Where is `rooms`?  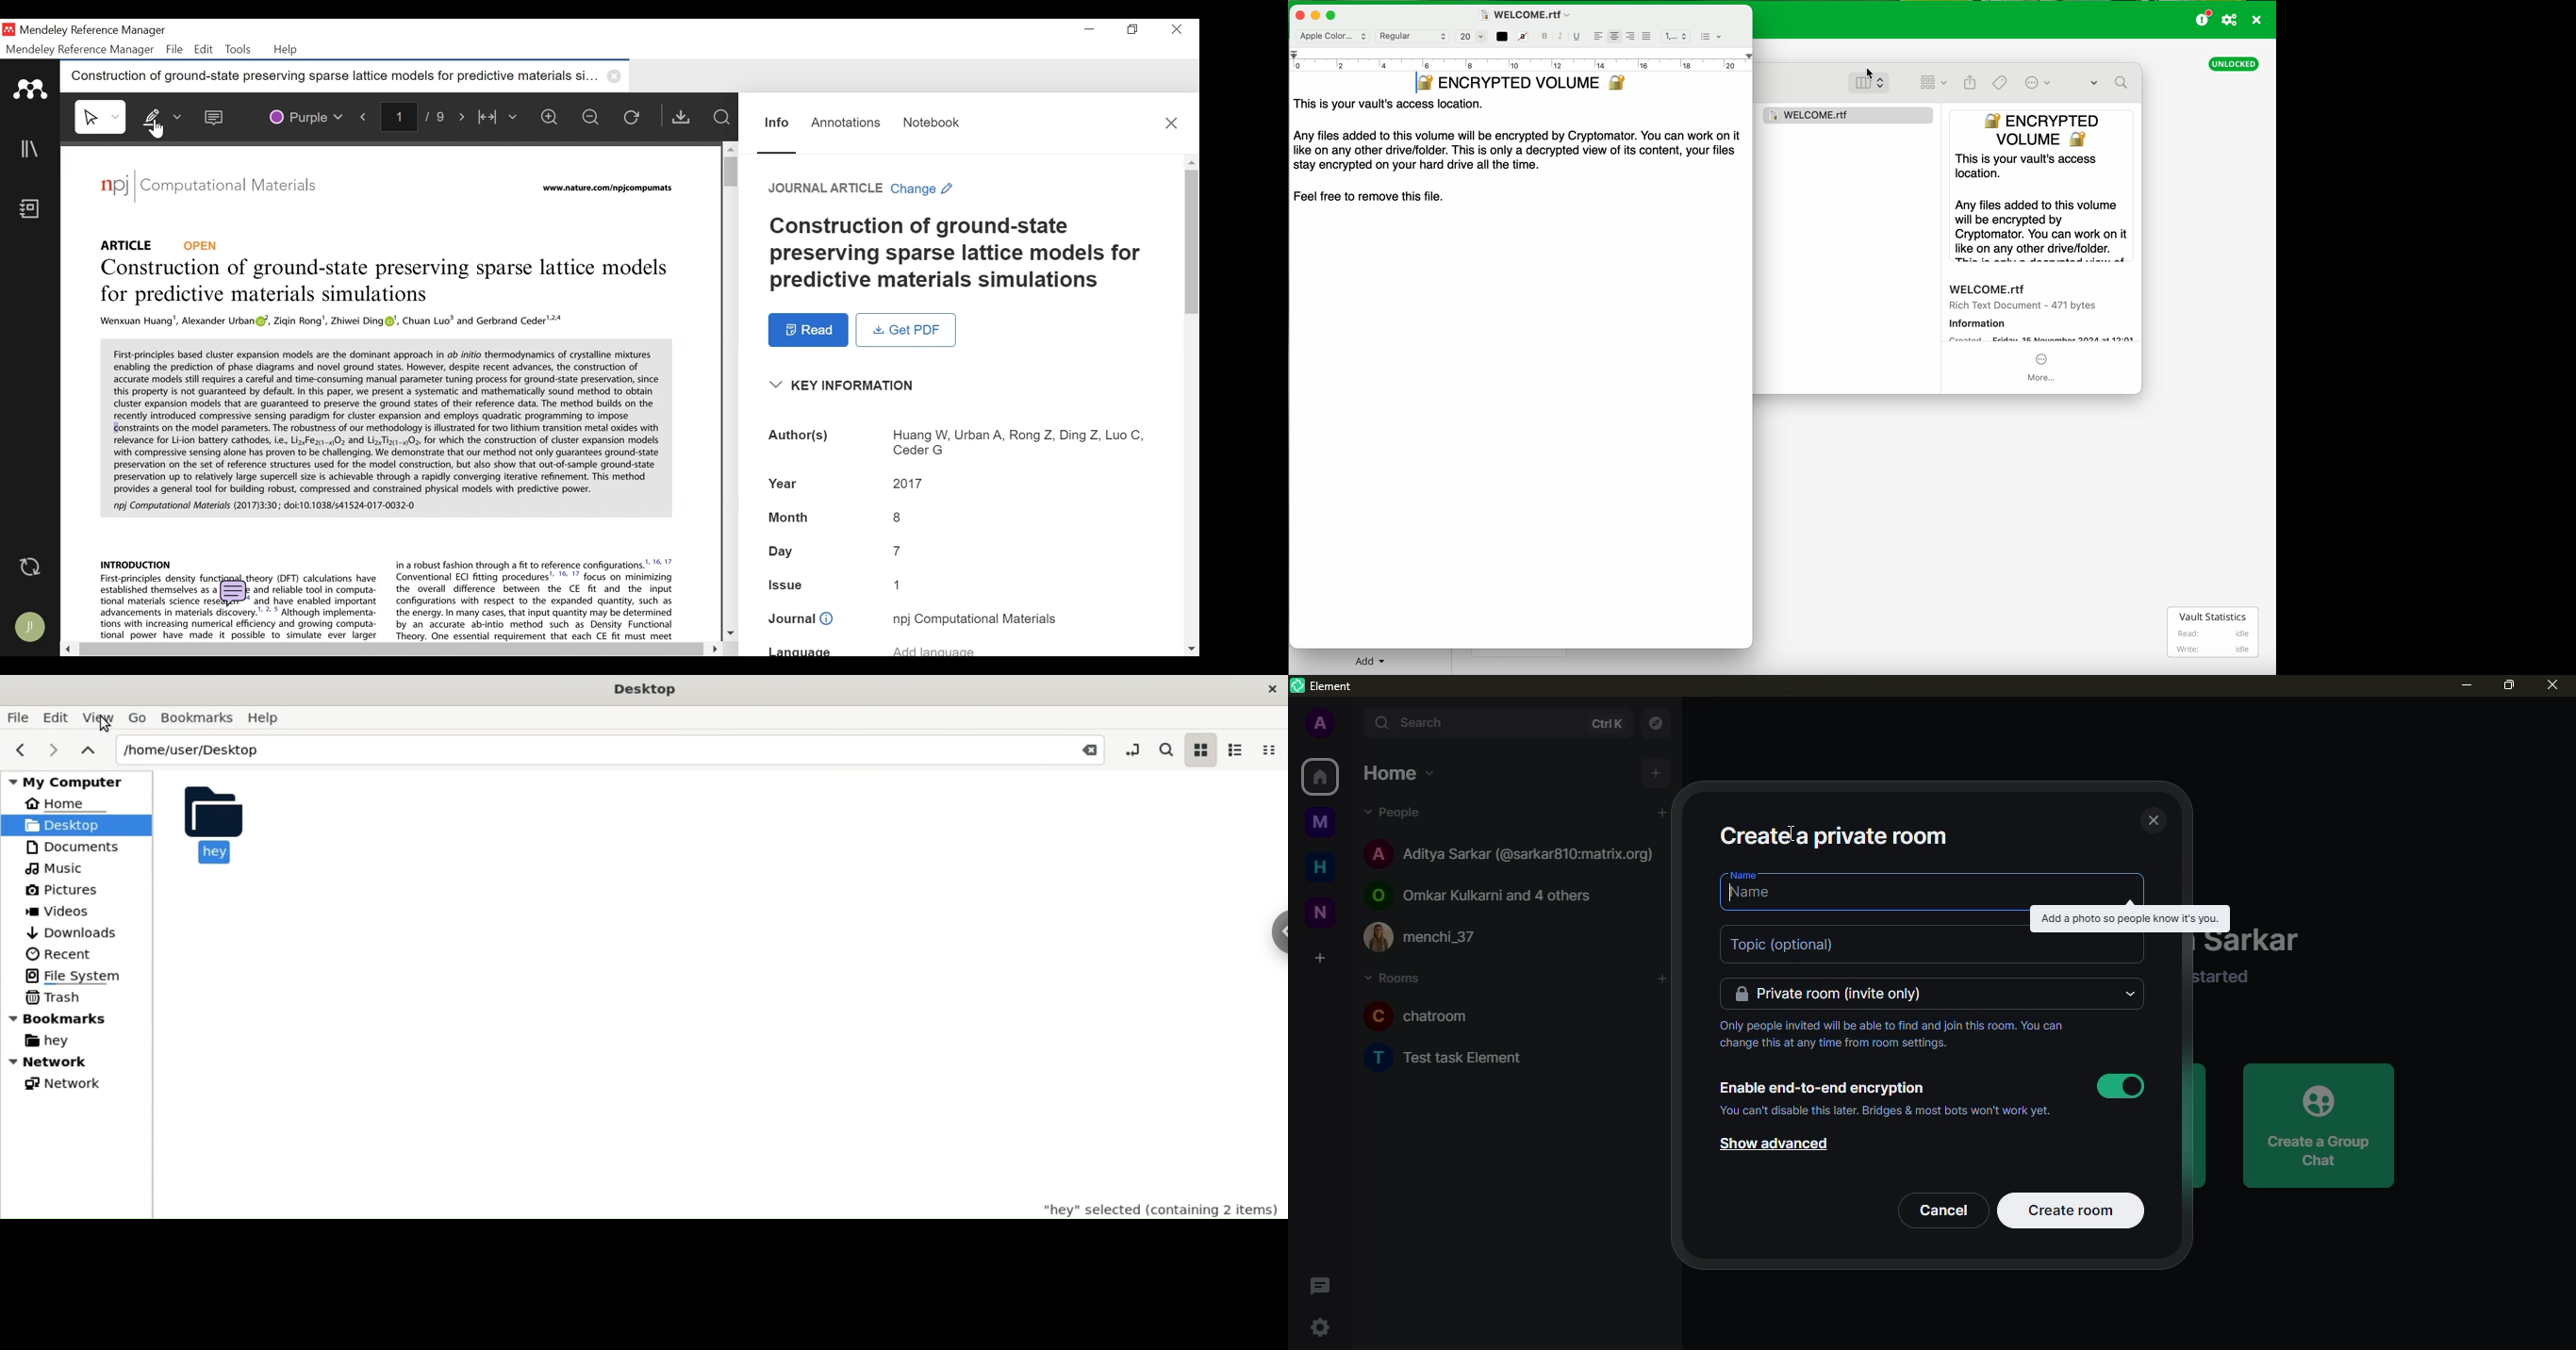 rooms is located at coordinates (1395, 980).